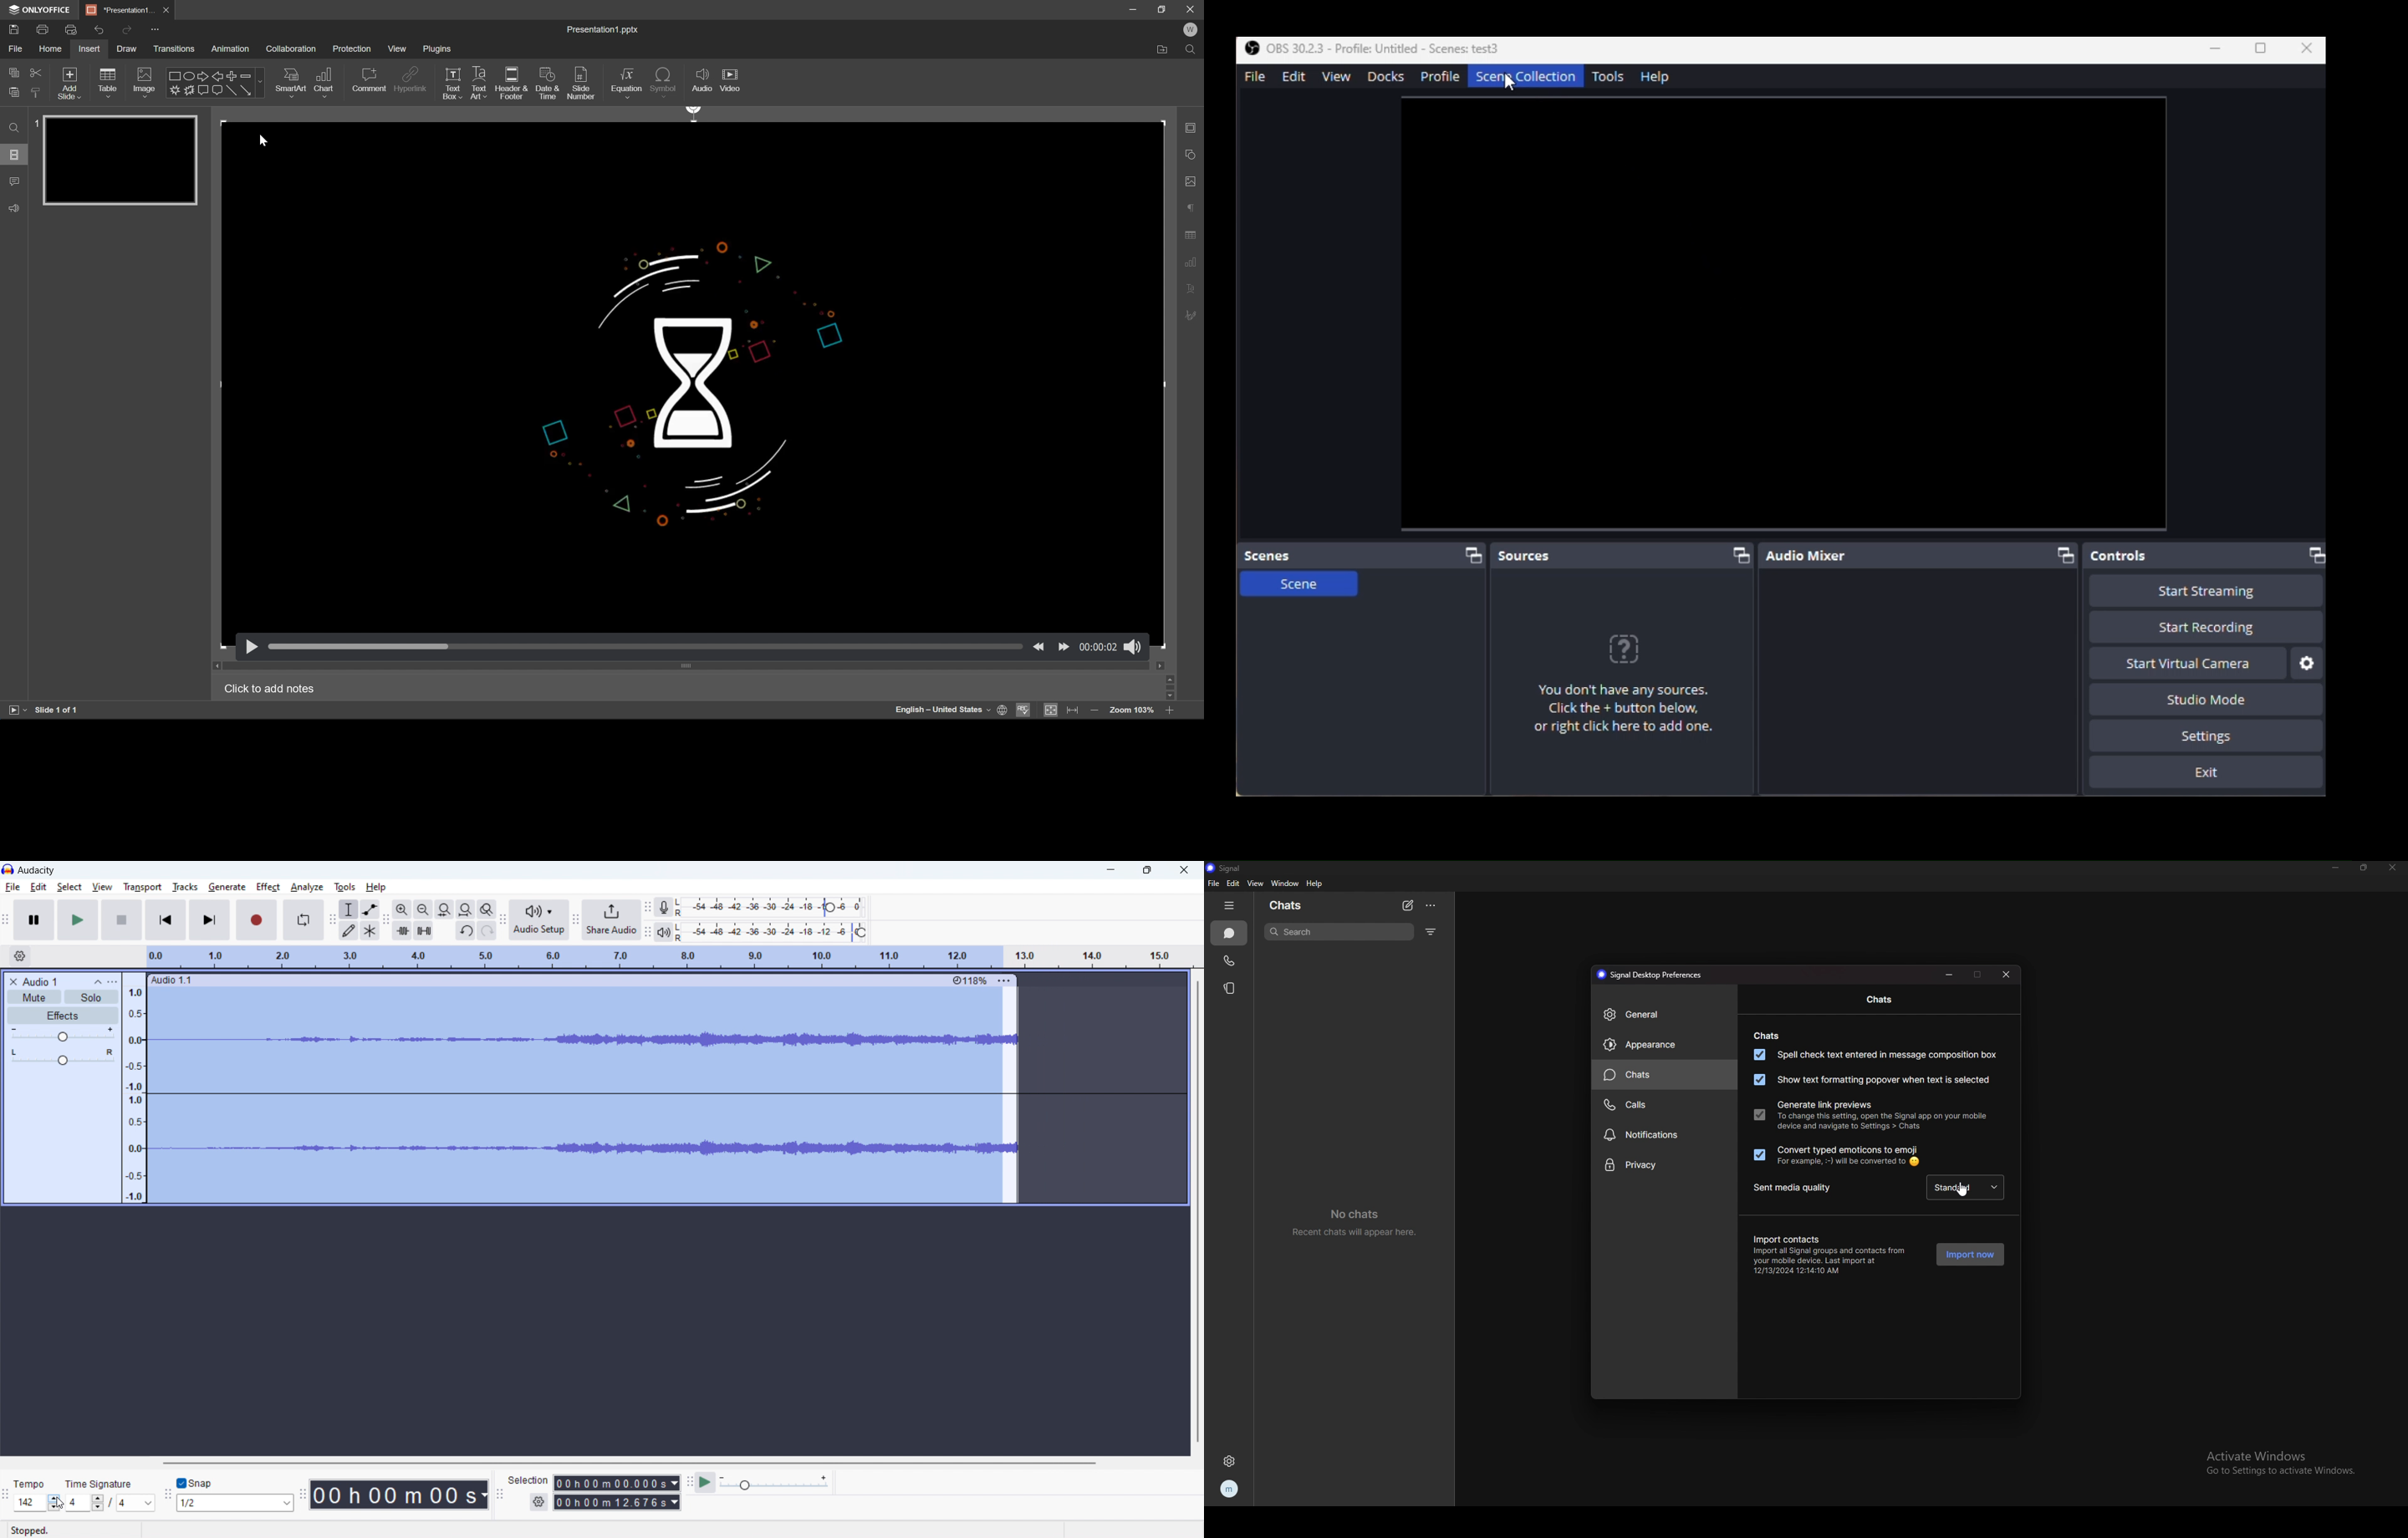  What do you see at coordinates (169, 10) in the screenshot?
I see `close` at bounding box center [169, 10].